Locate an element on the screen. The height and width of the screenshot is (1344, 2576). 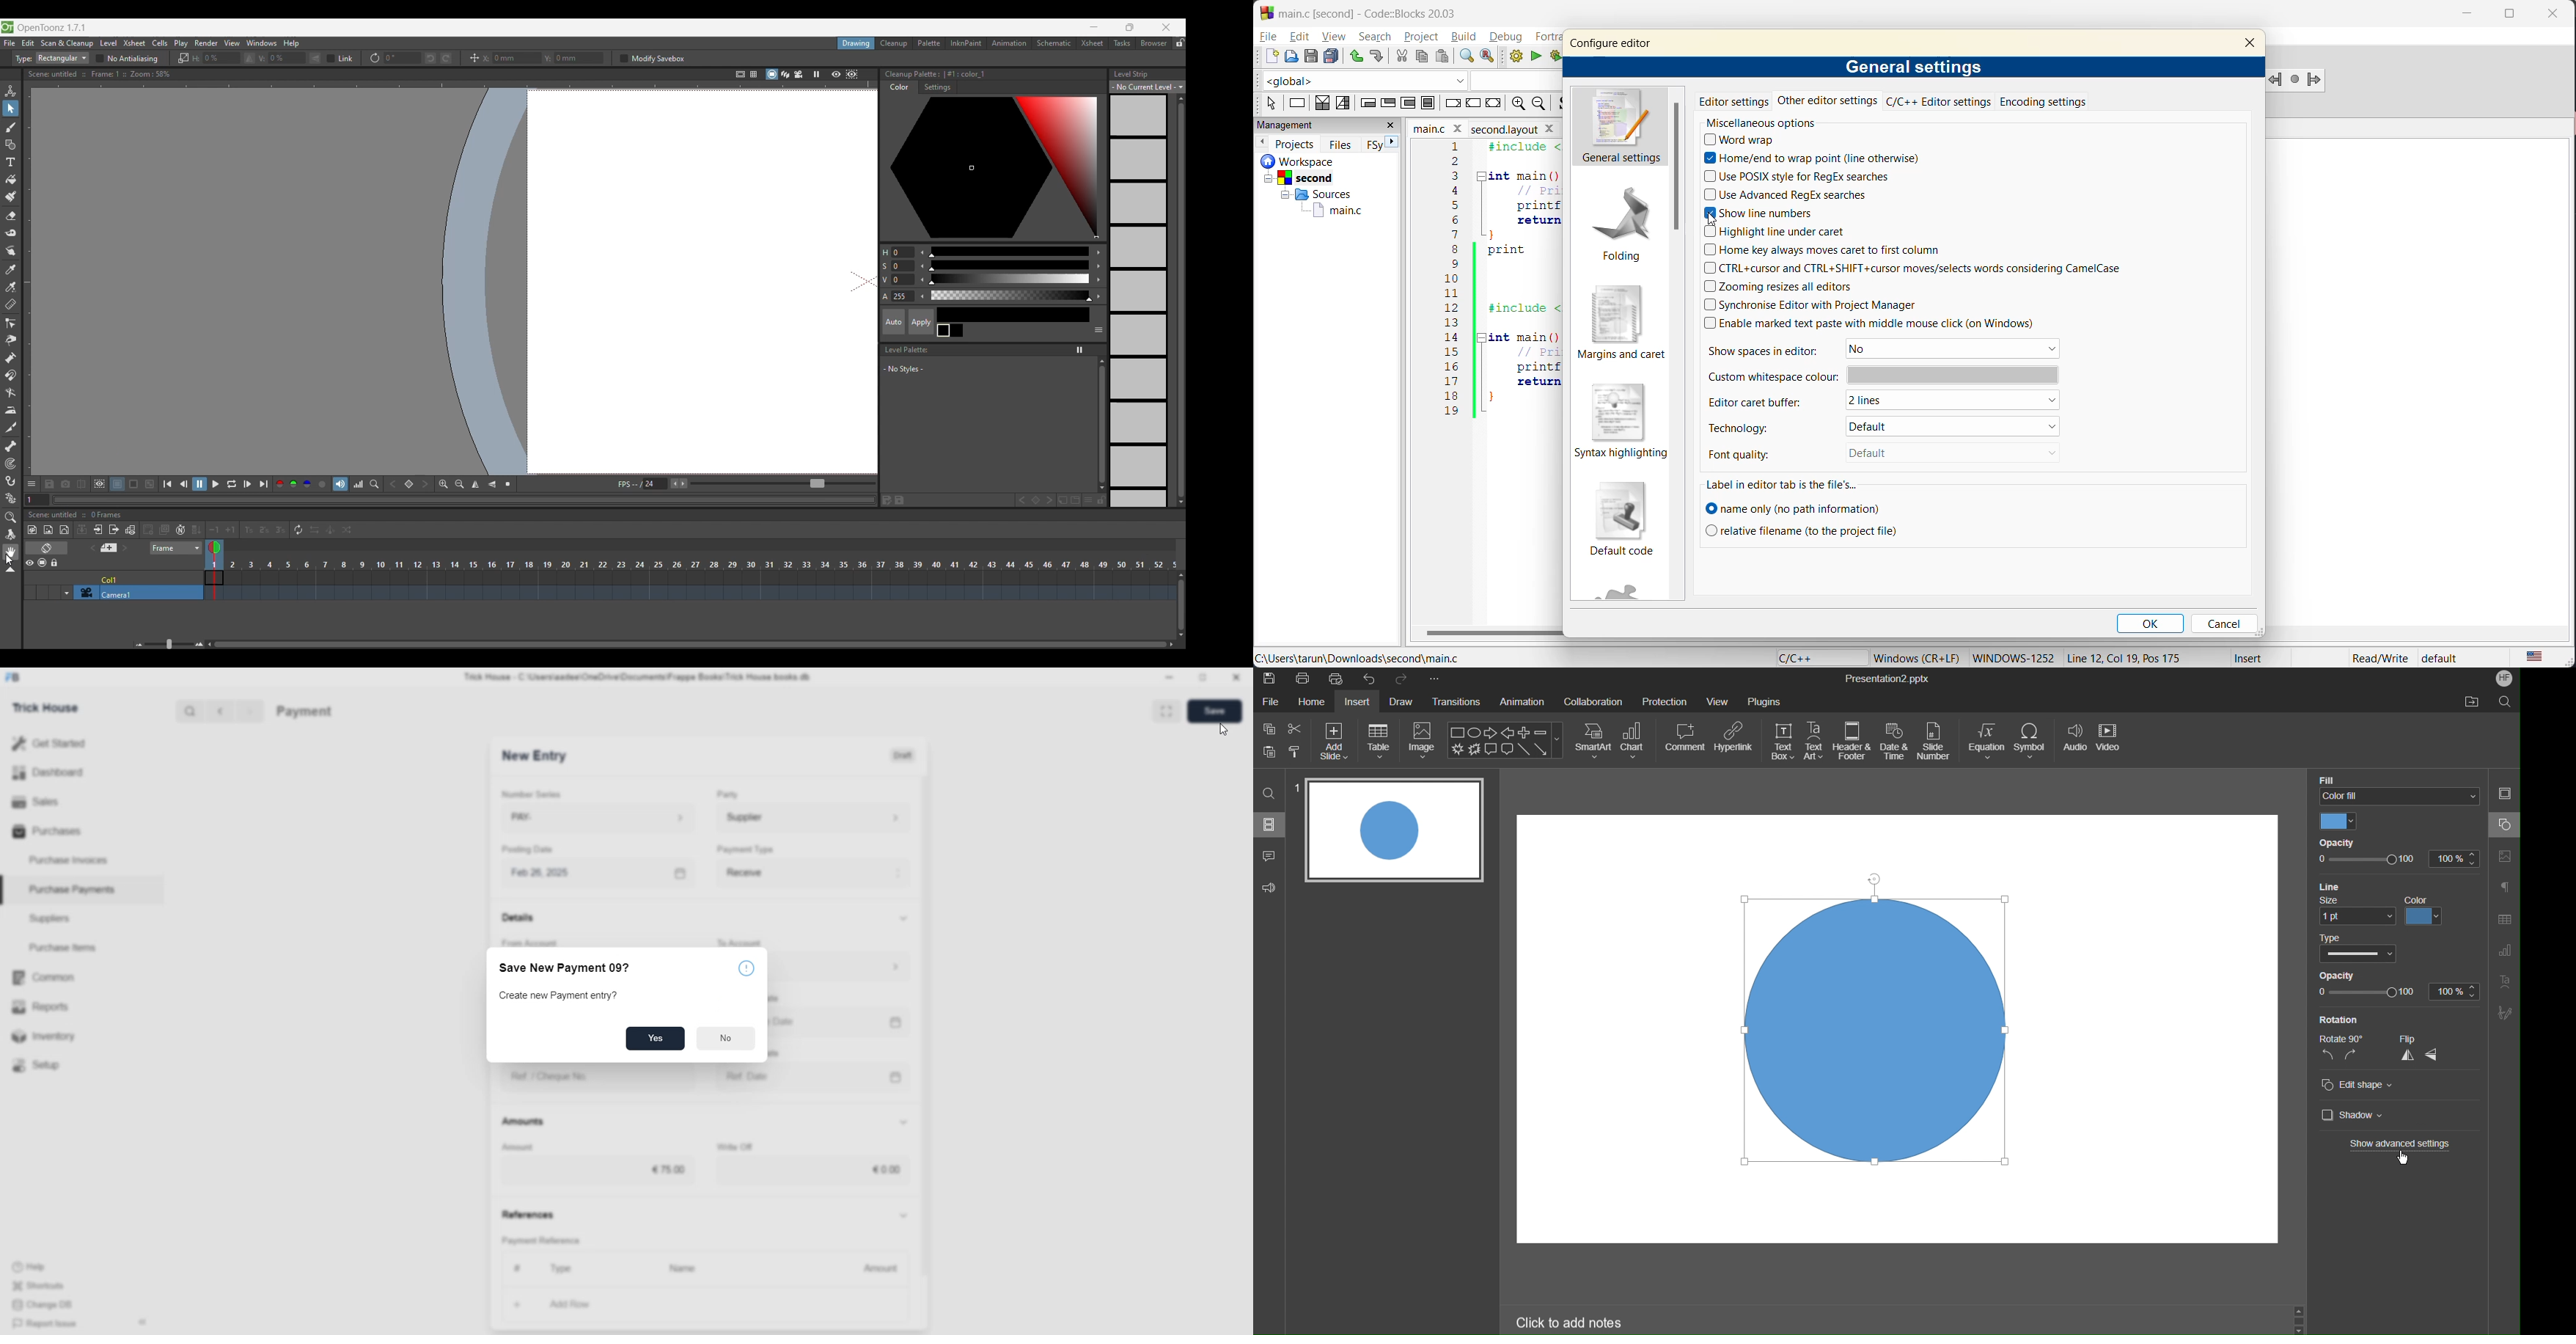
new is located at coordinates (1267, 56).